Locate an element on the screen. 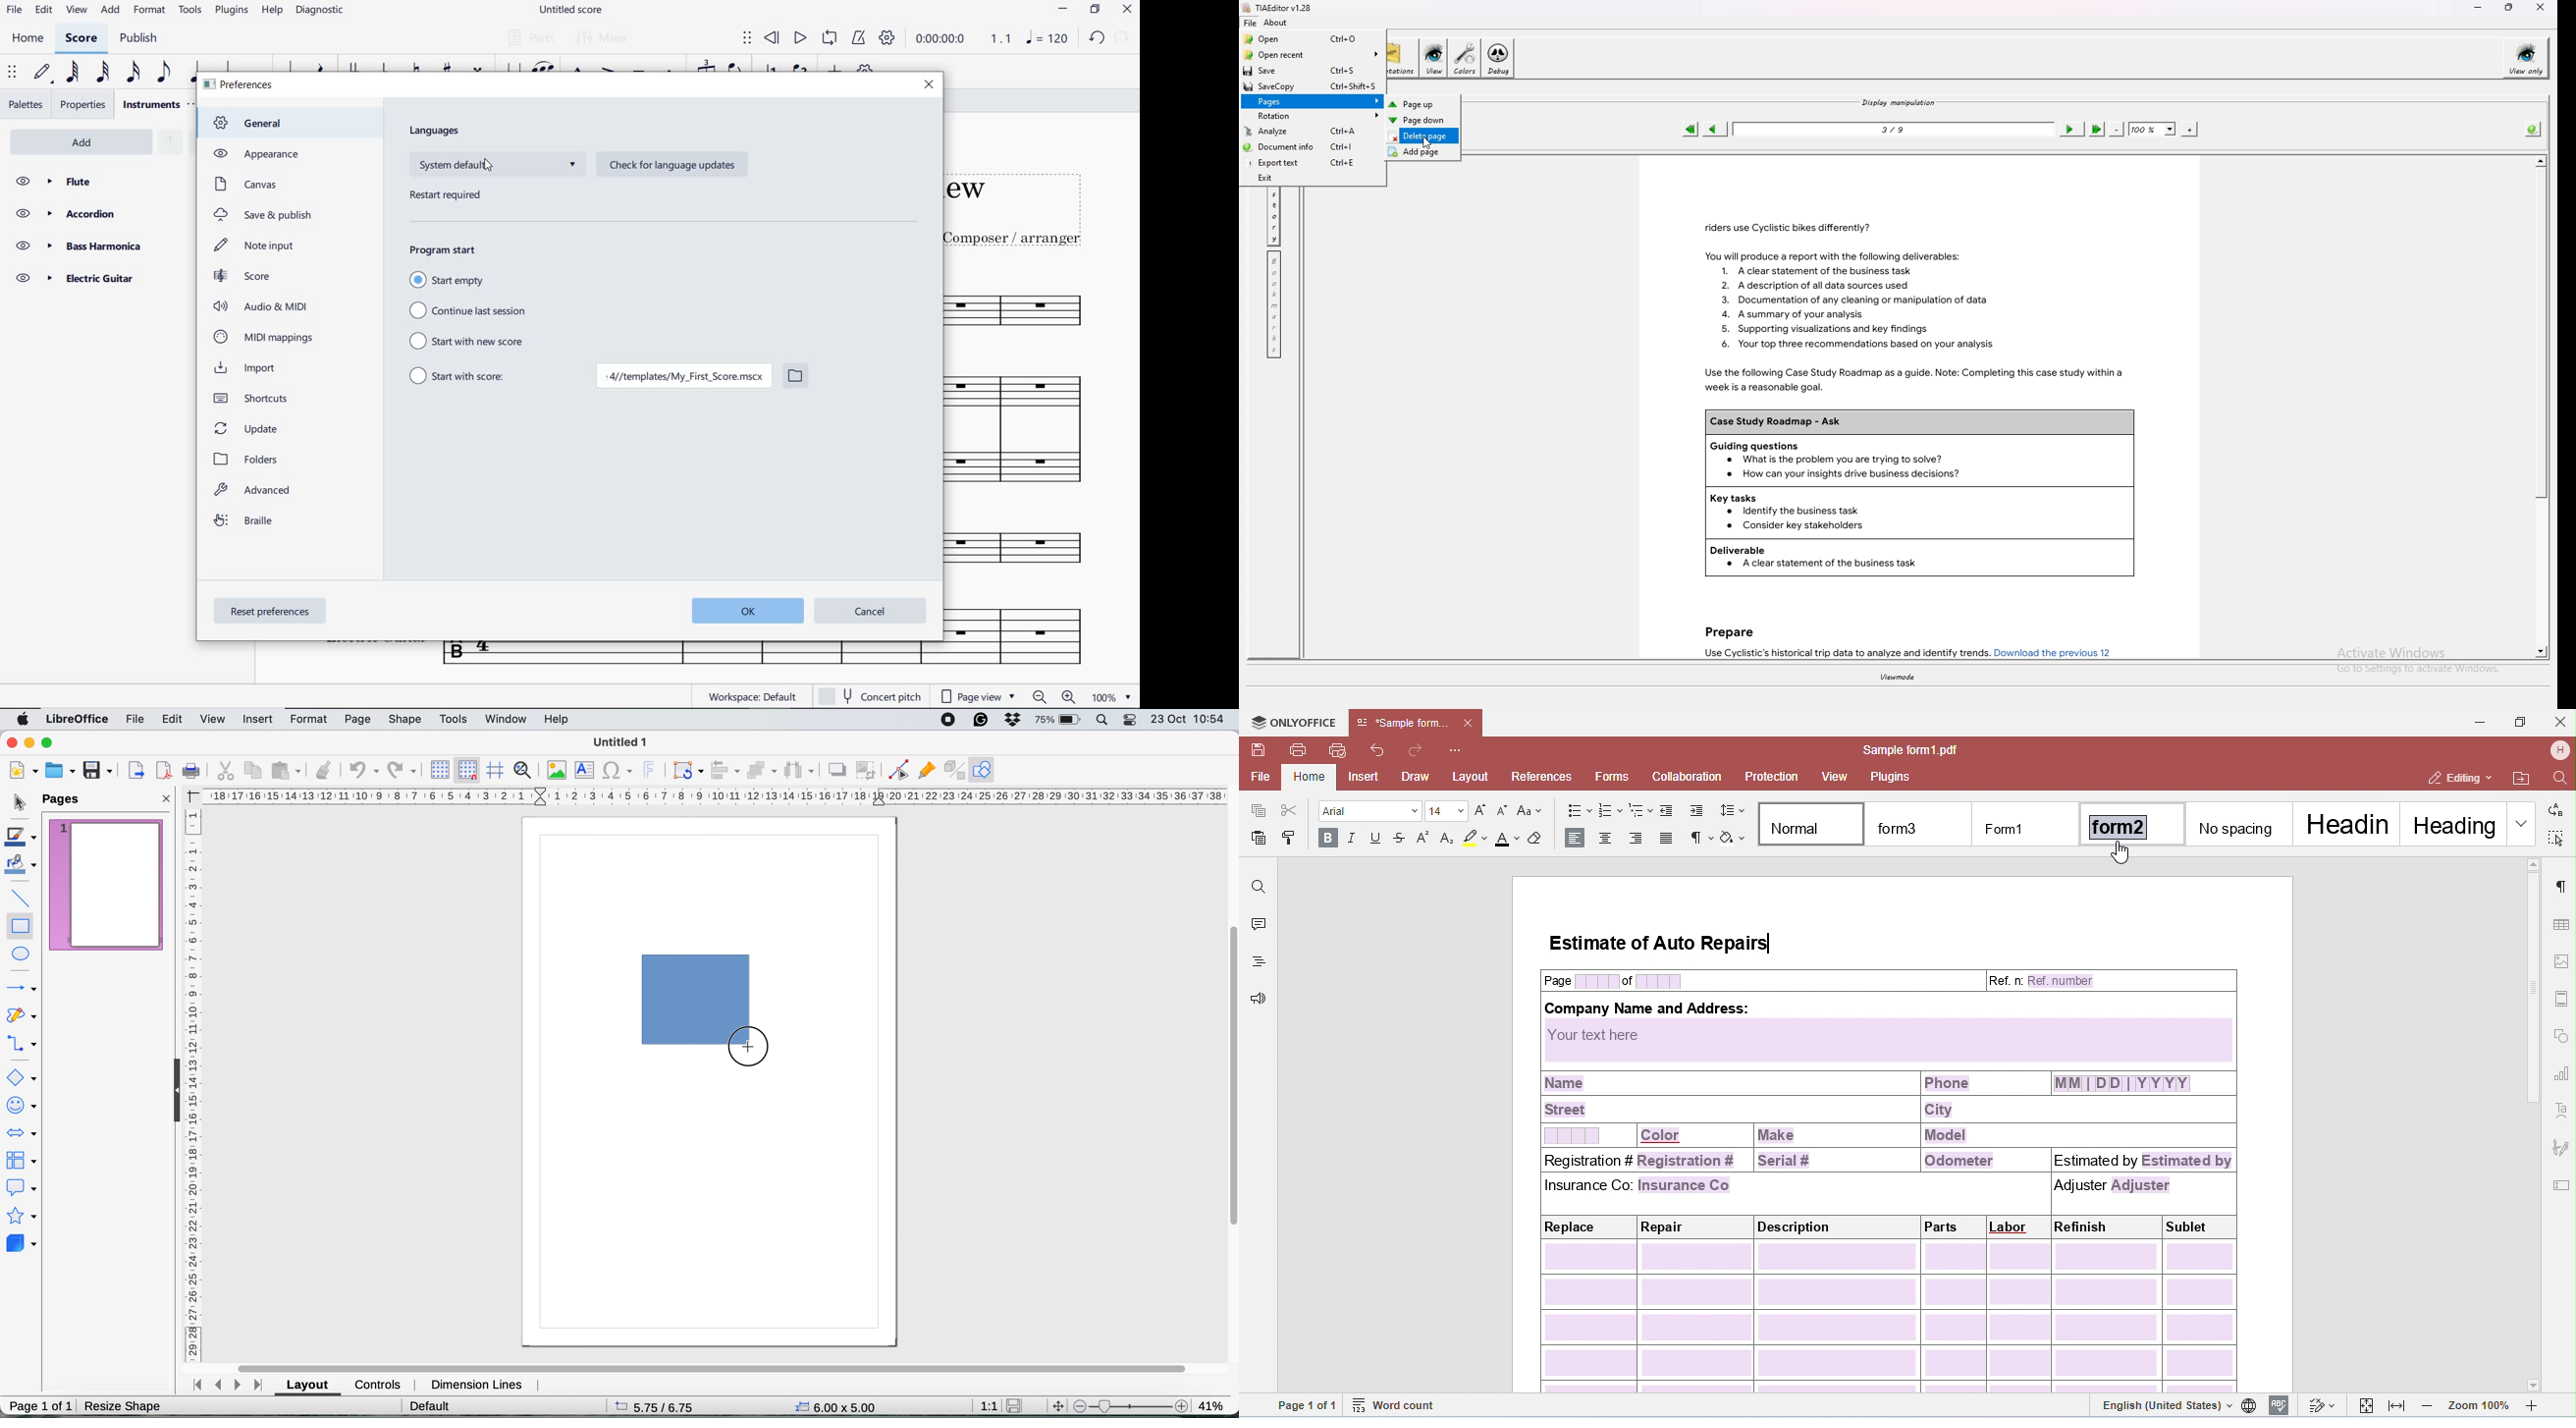 The width and height of the screenshot is (2576, 1428). 23 oct 10:54 is located at coordinates (1189, 719).